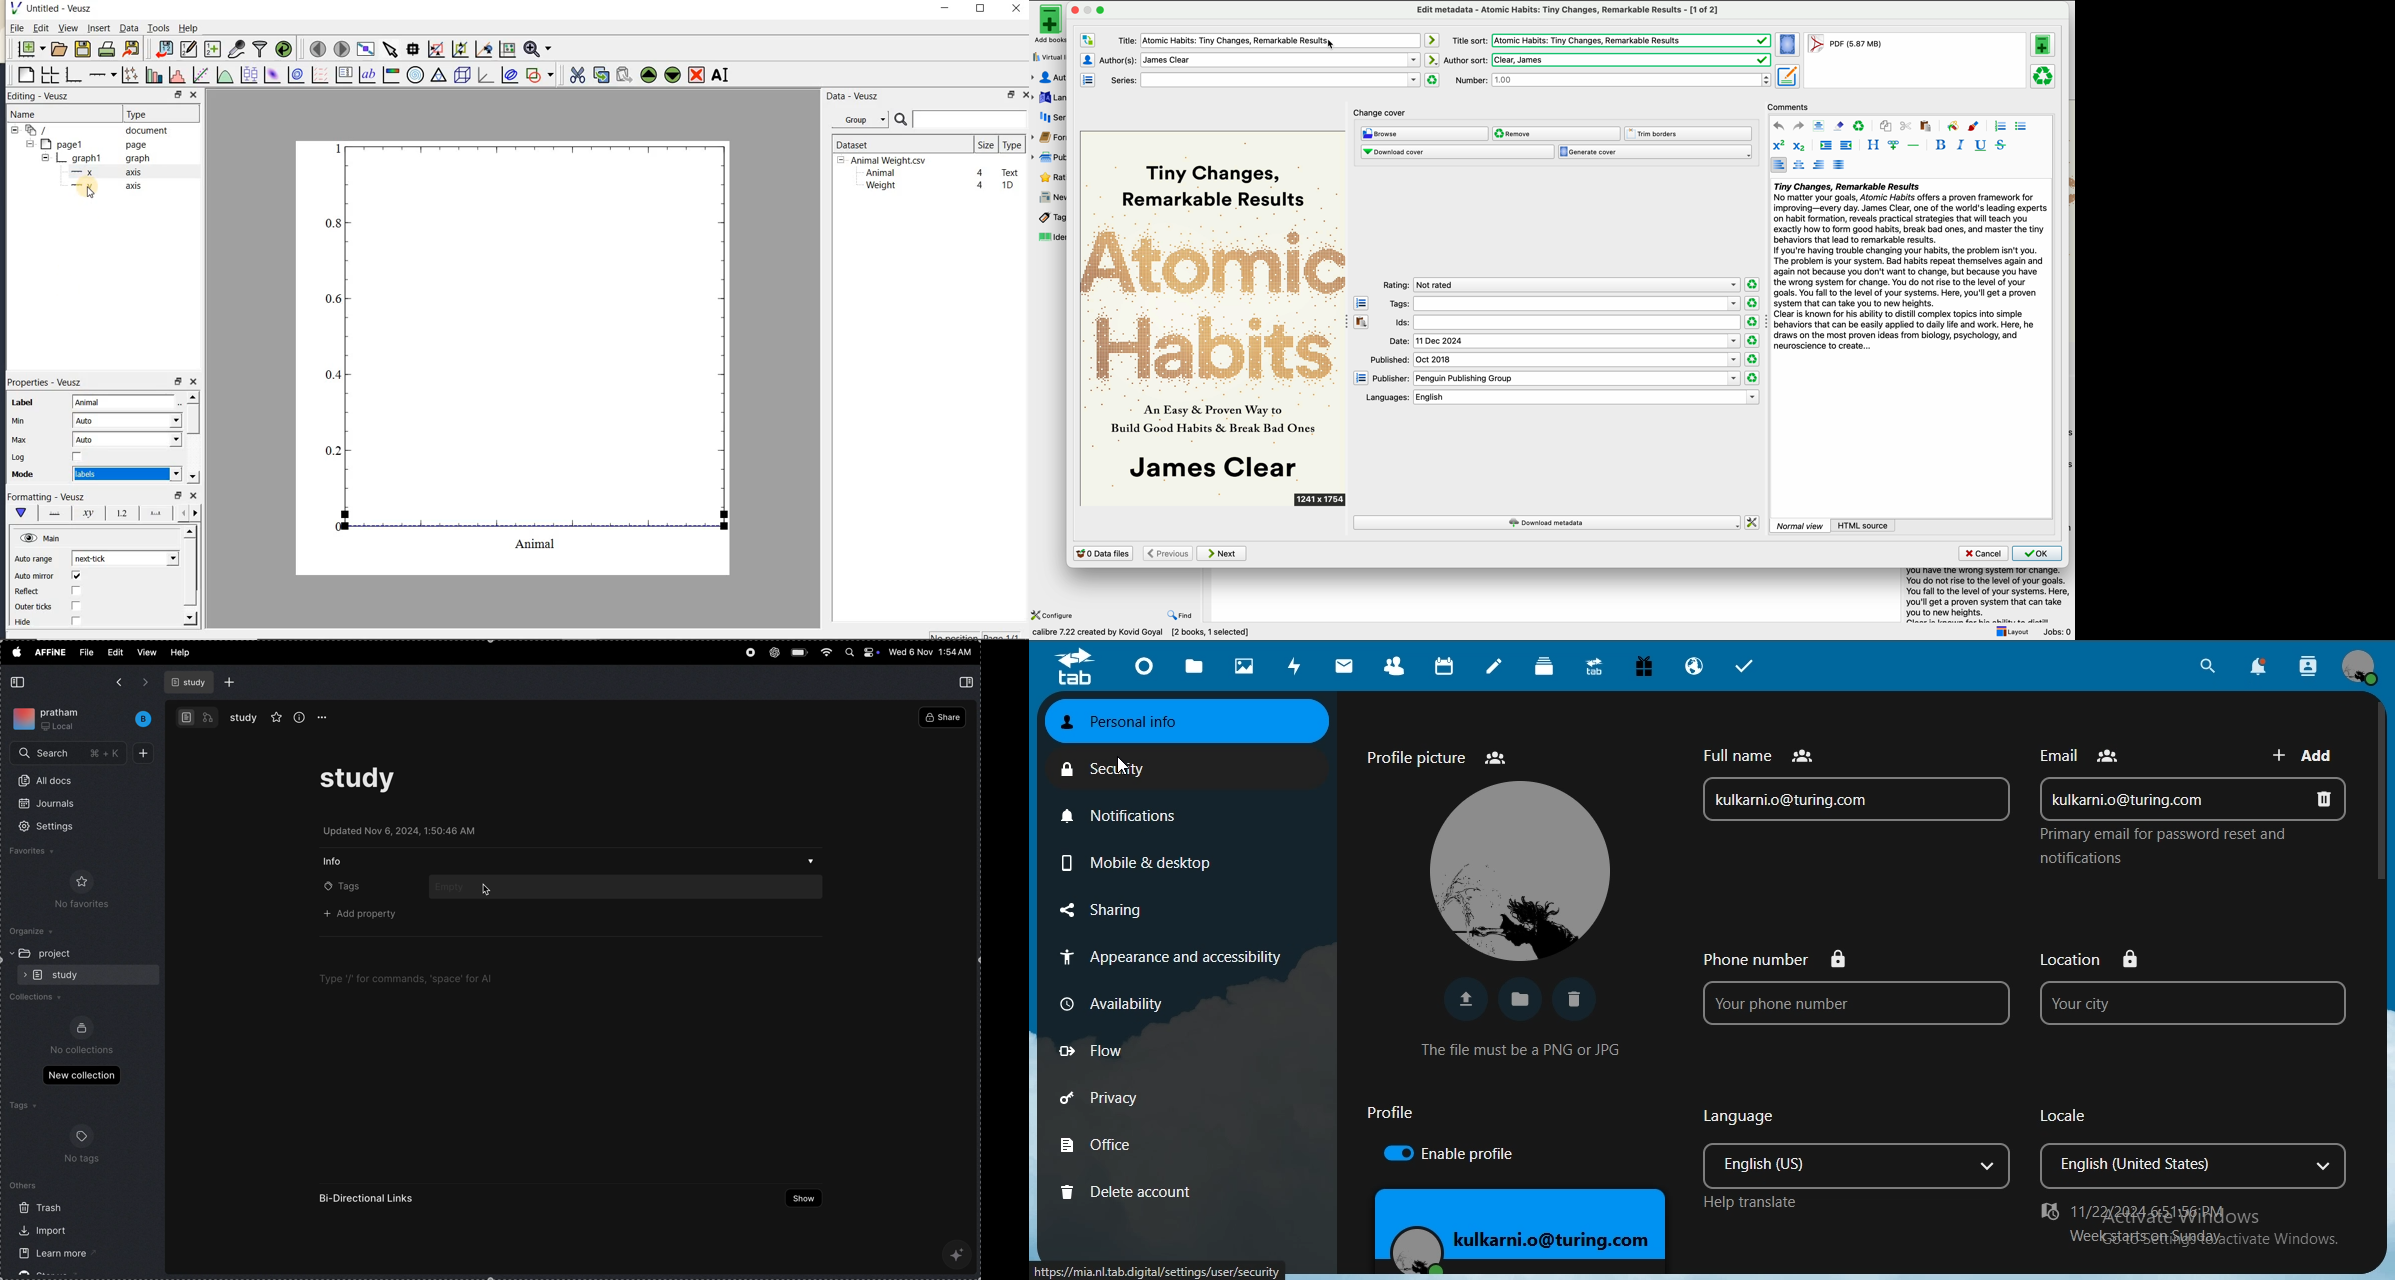 This screenshot has height=1288, width=2408. What do you see at coordinates (1549, 668) in the screenshot?
I see `deck` at bounding box center [1549, 668].